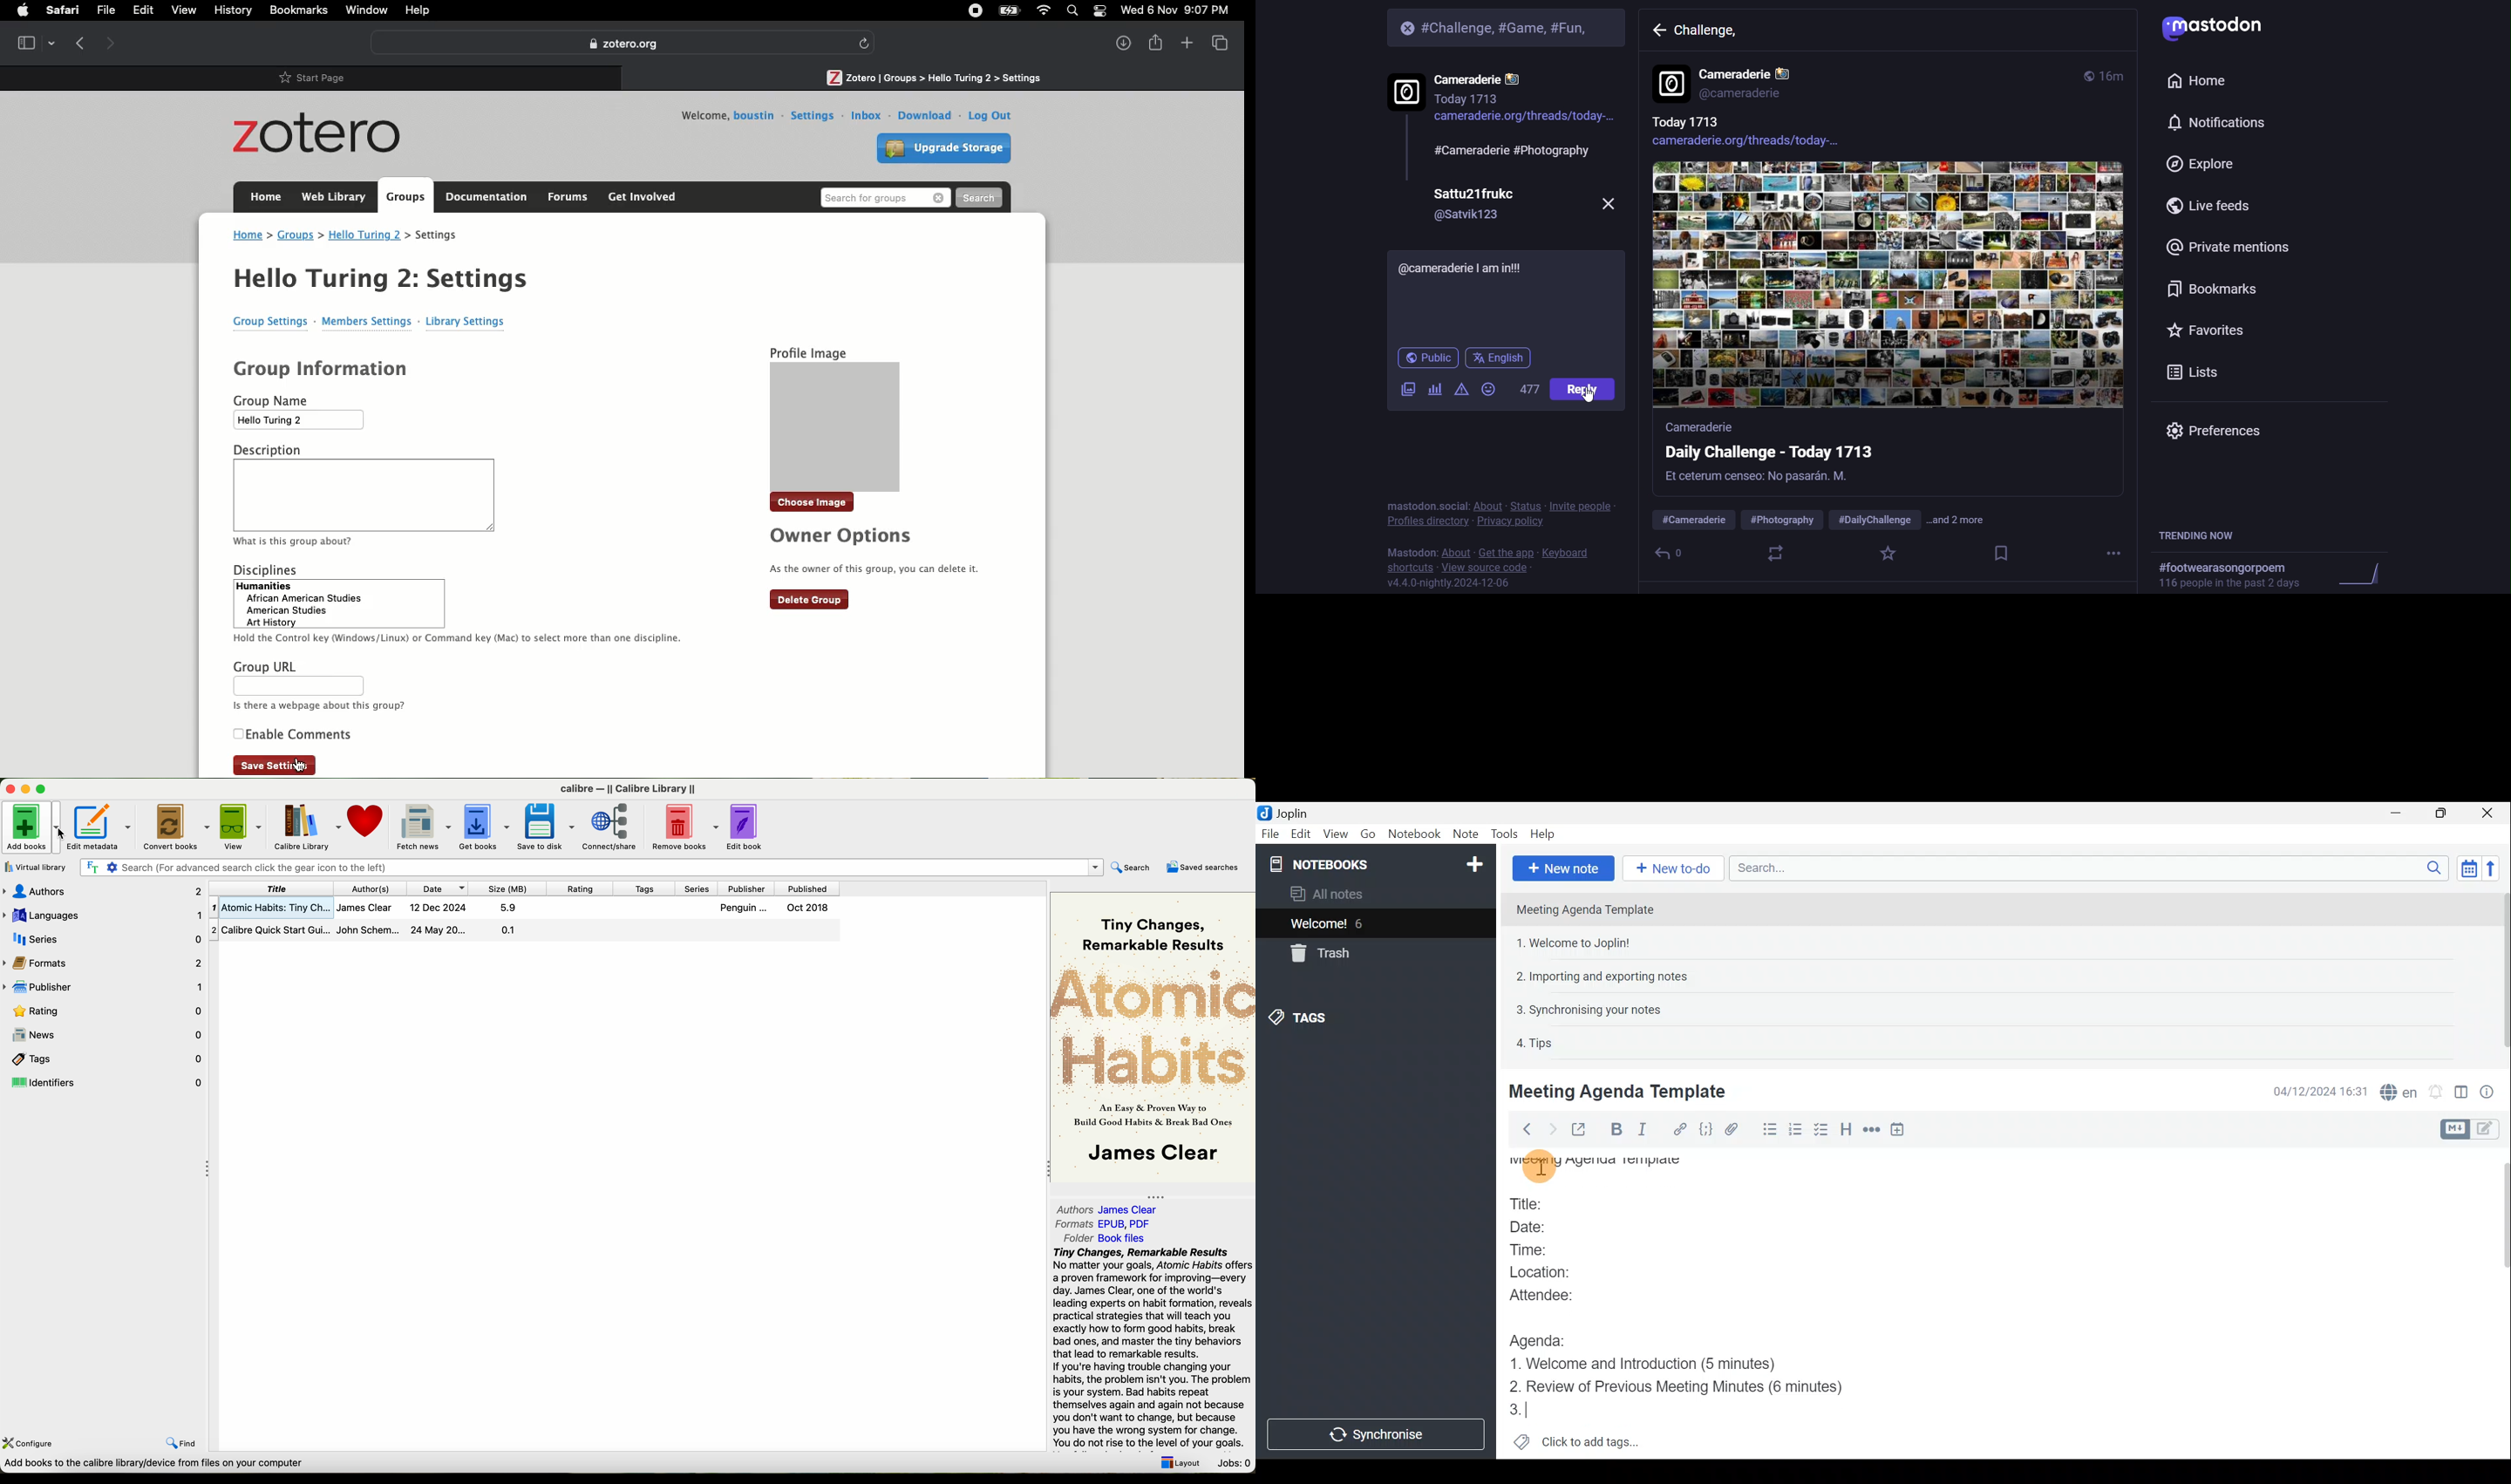  I want to click on 3., so click(1533, 1411).